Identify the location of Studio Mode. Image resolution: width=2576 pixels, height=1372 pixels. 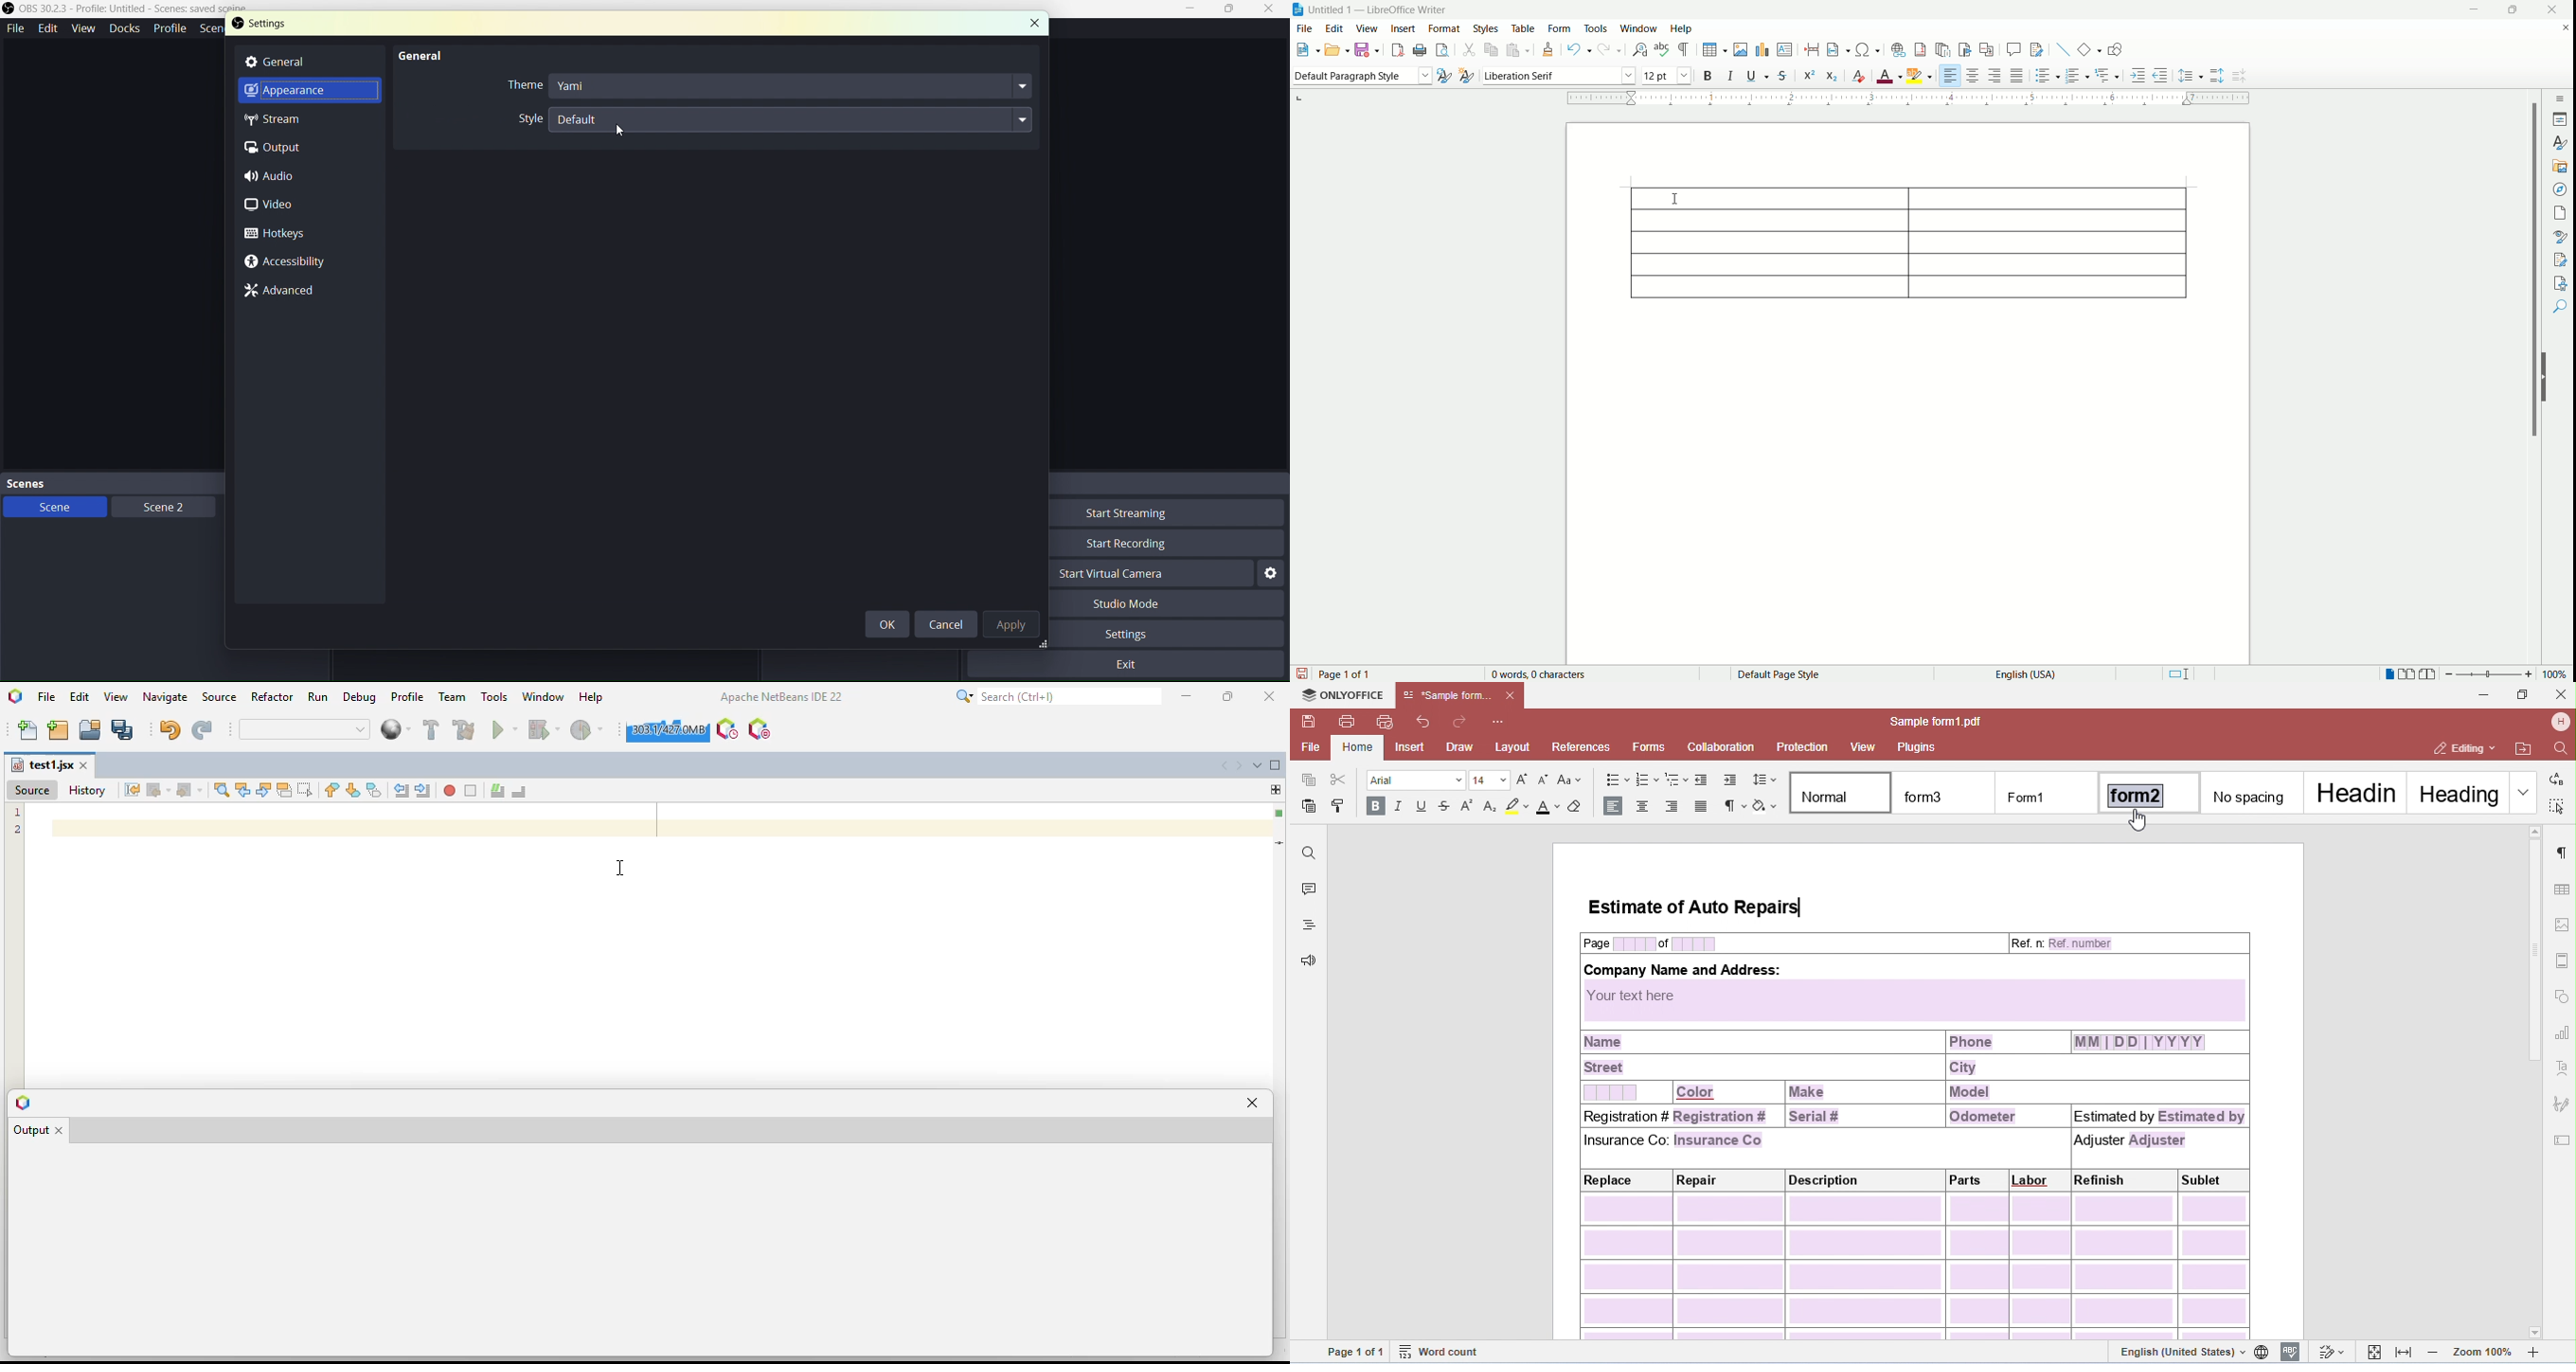
(1150, 605).